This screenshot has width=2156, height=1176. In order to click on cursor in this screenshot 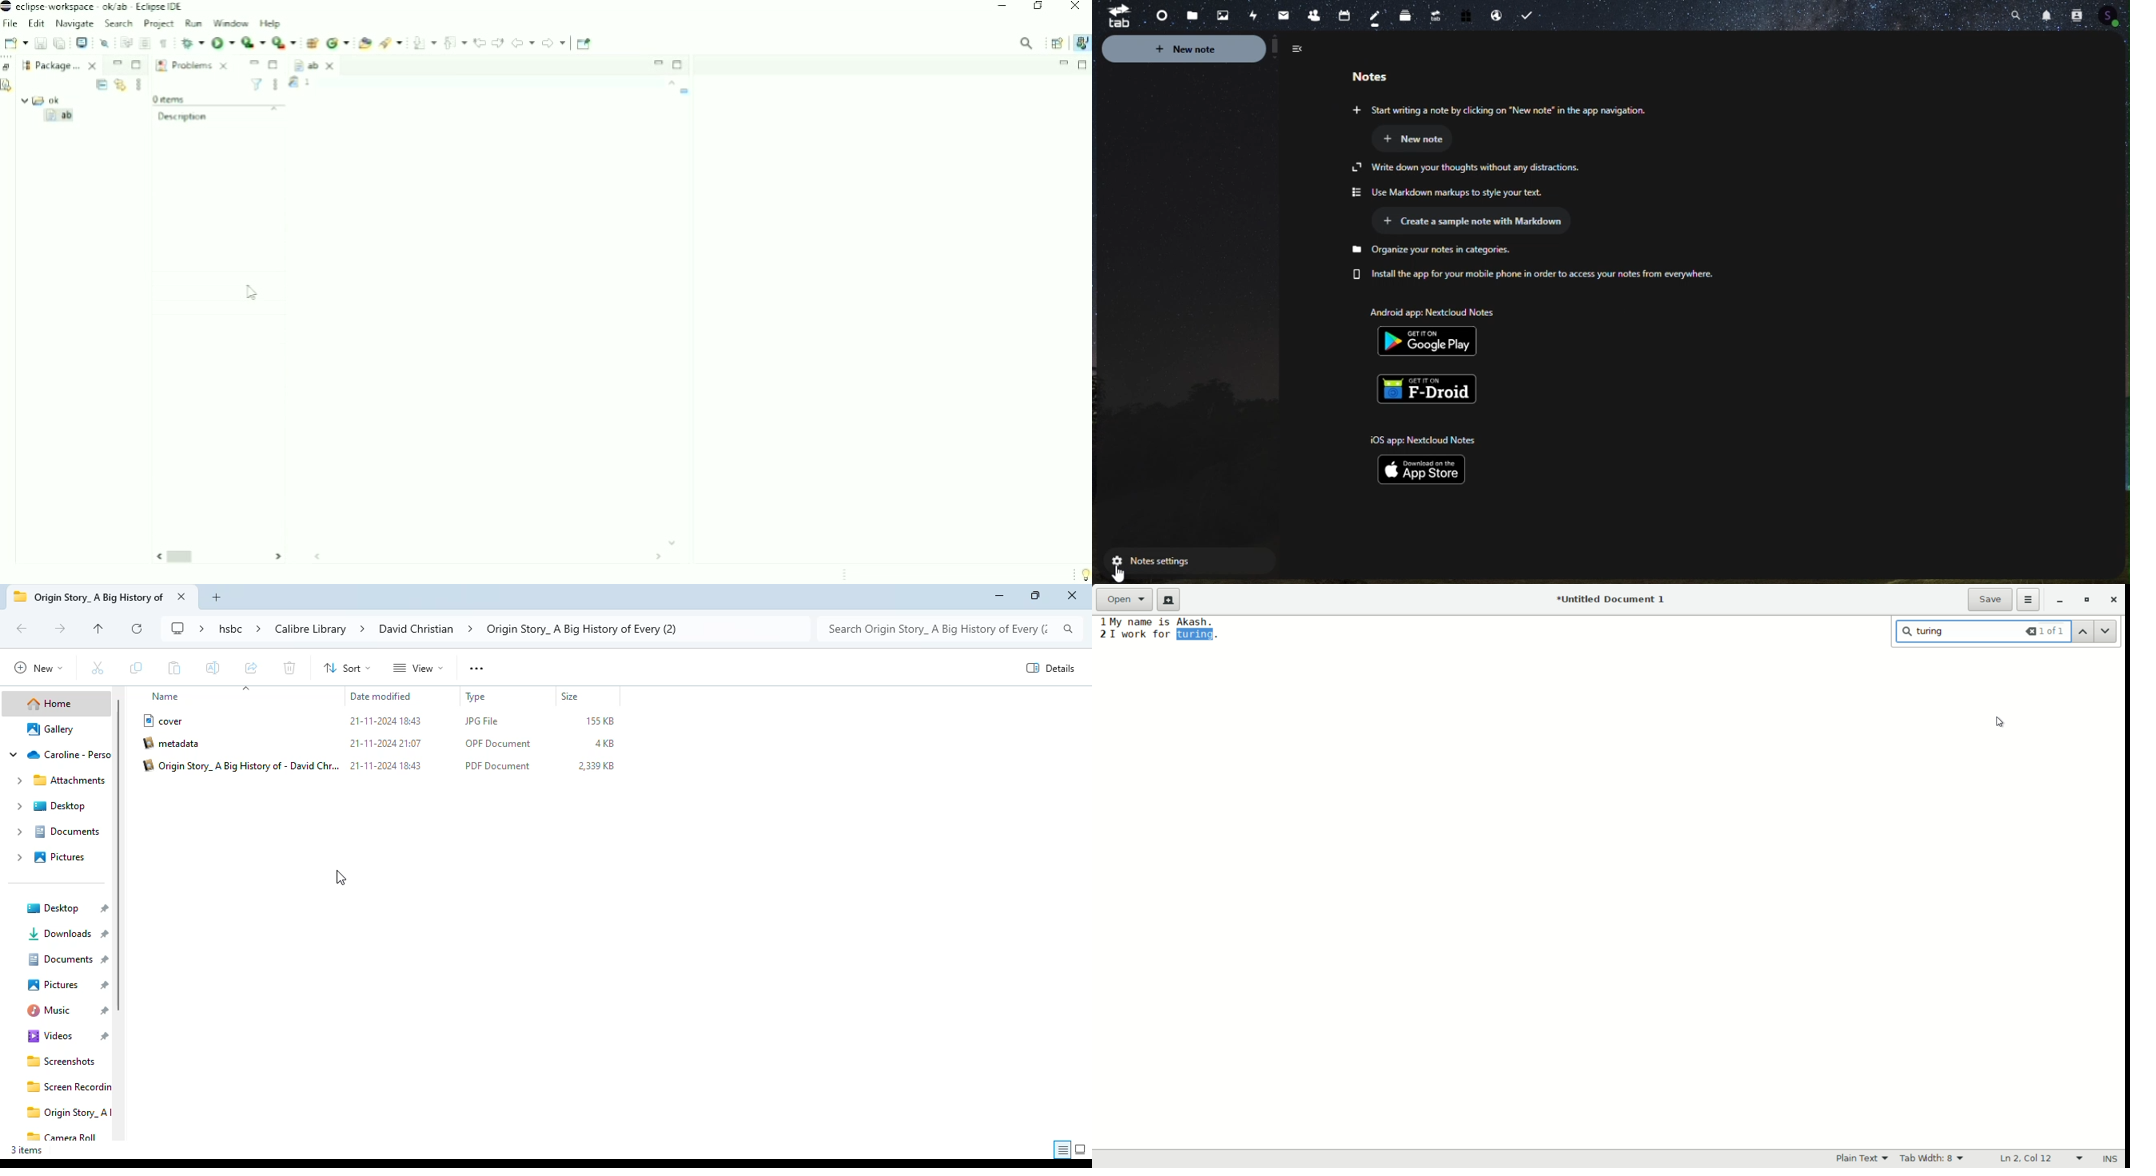, I will do `click(340, 877)`.